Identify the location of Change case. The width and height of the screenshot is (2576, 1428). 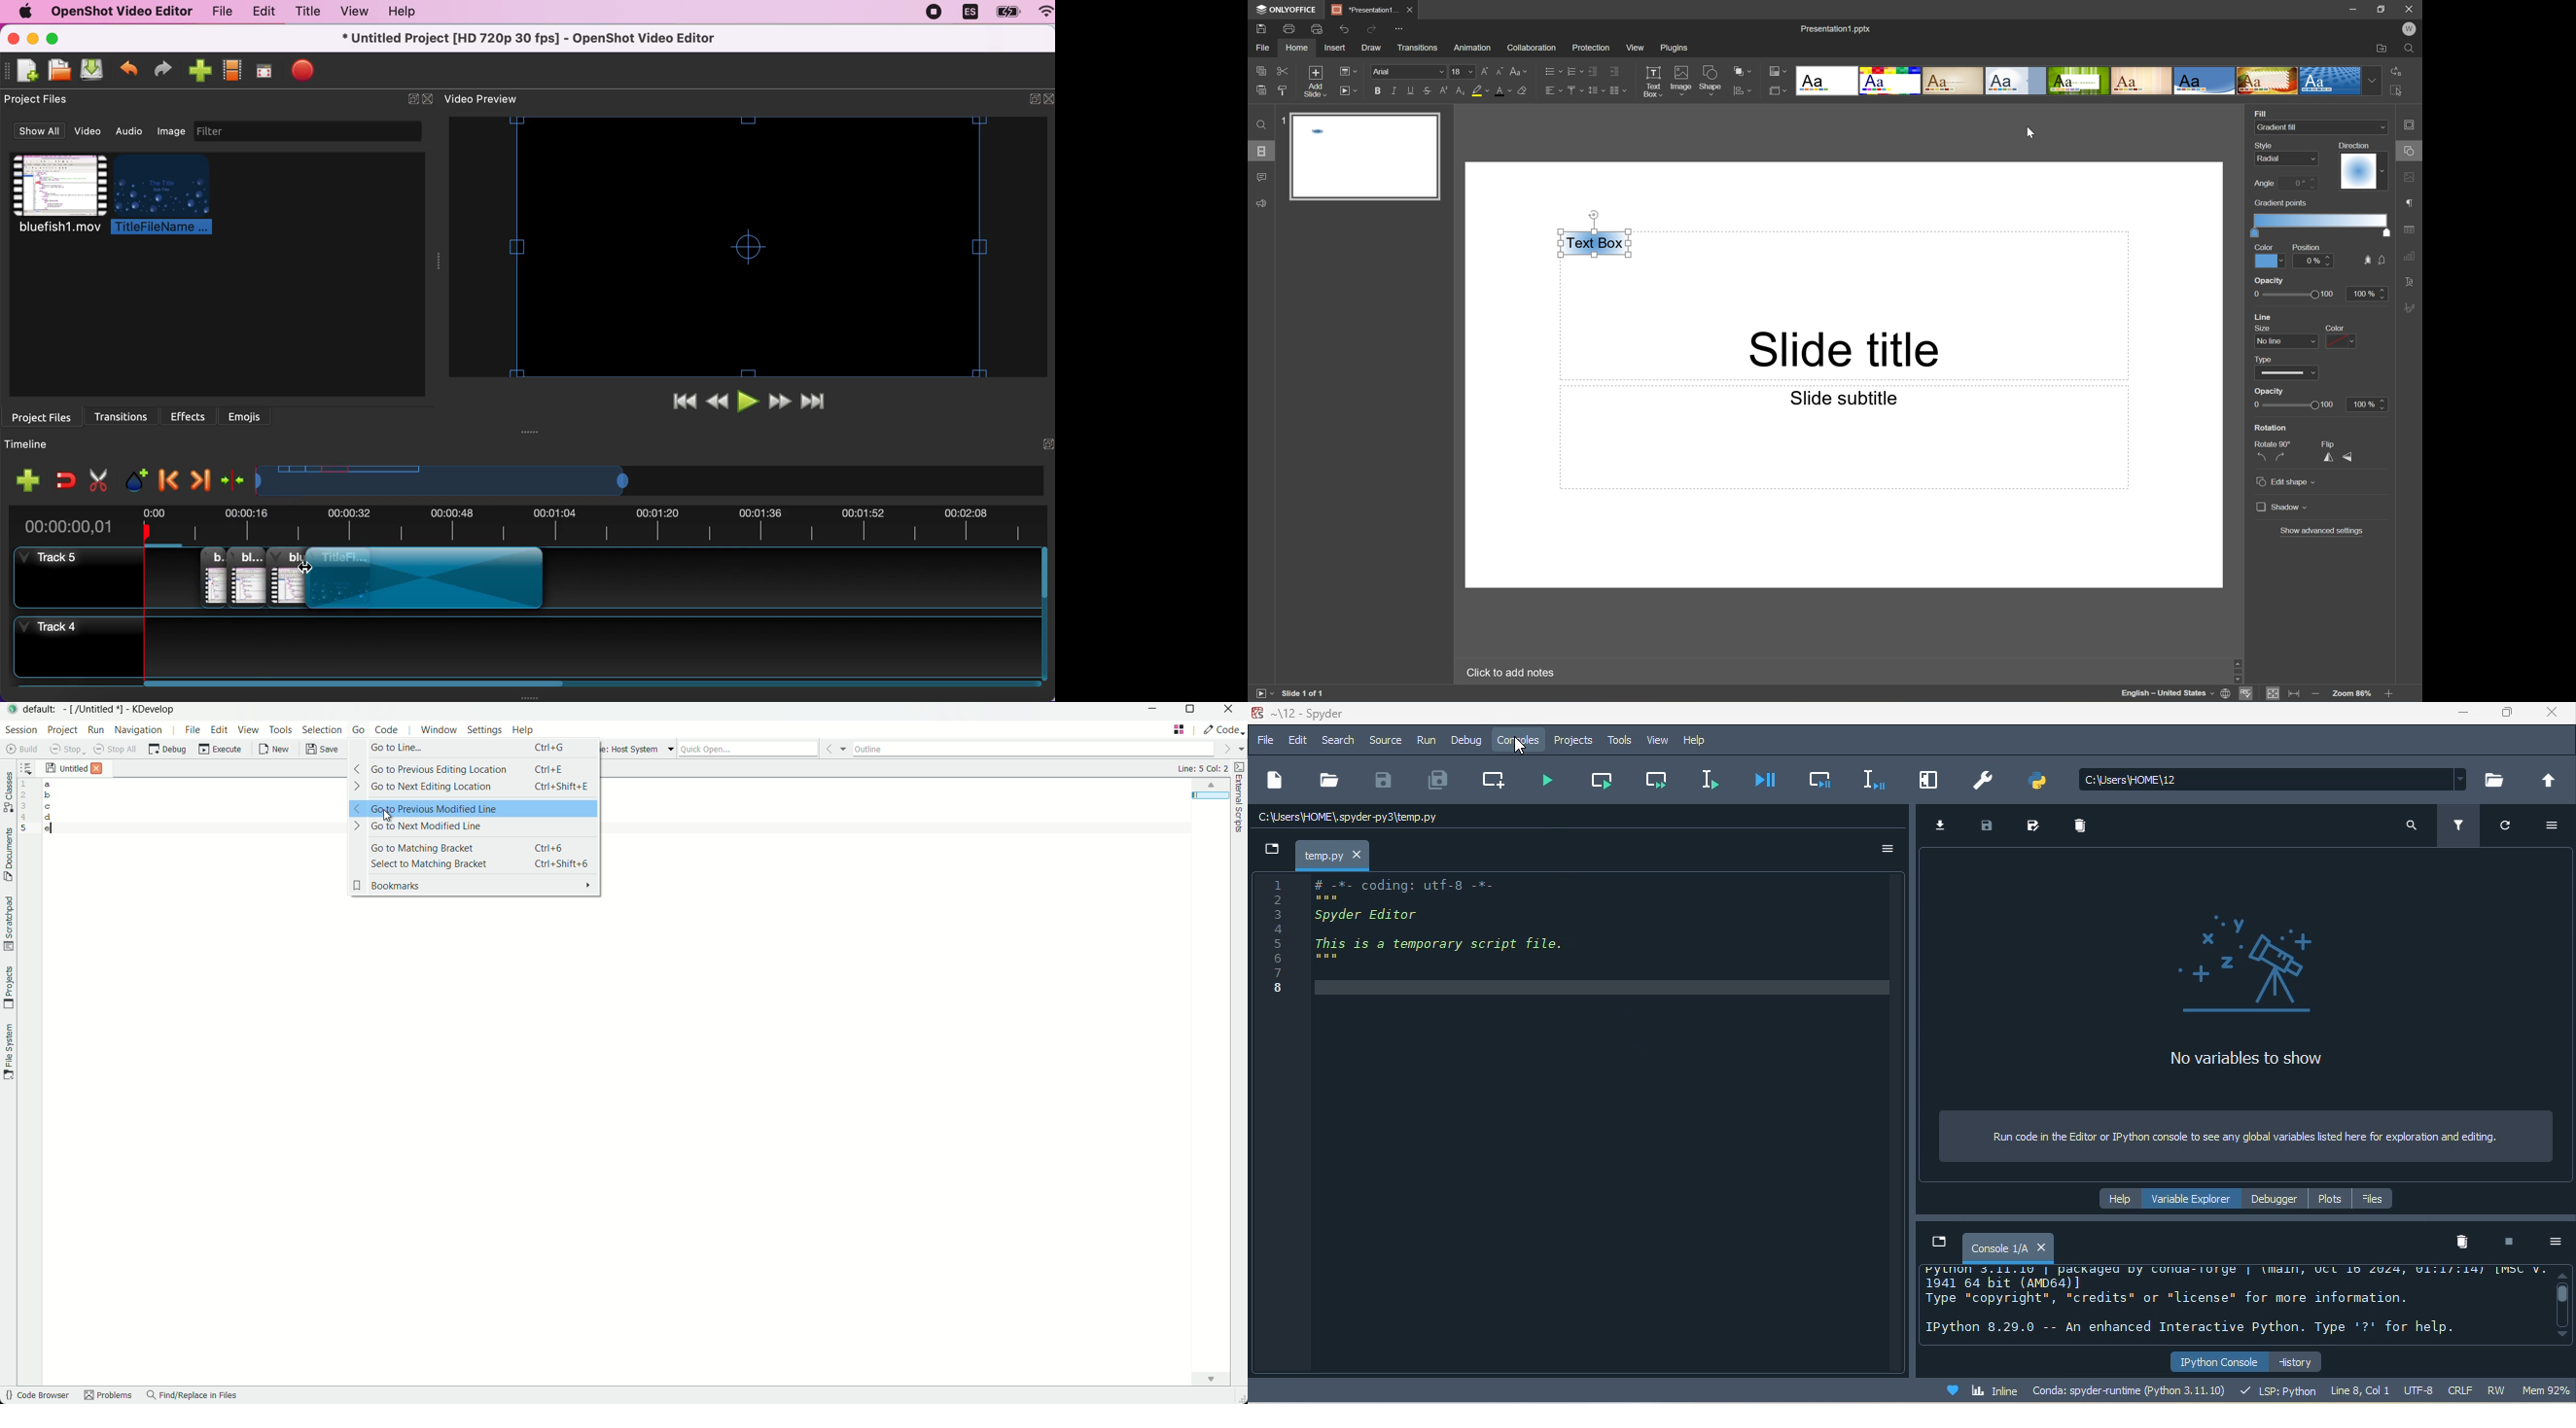
(1519, 71).